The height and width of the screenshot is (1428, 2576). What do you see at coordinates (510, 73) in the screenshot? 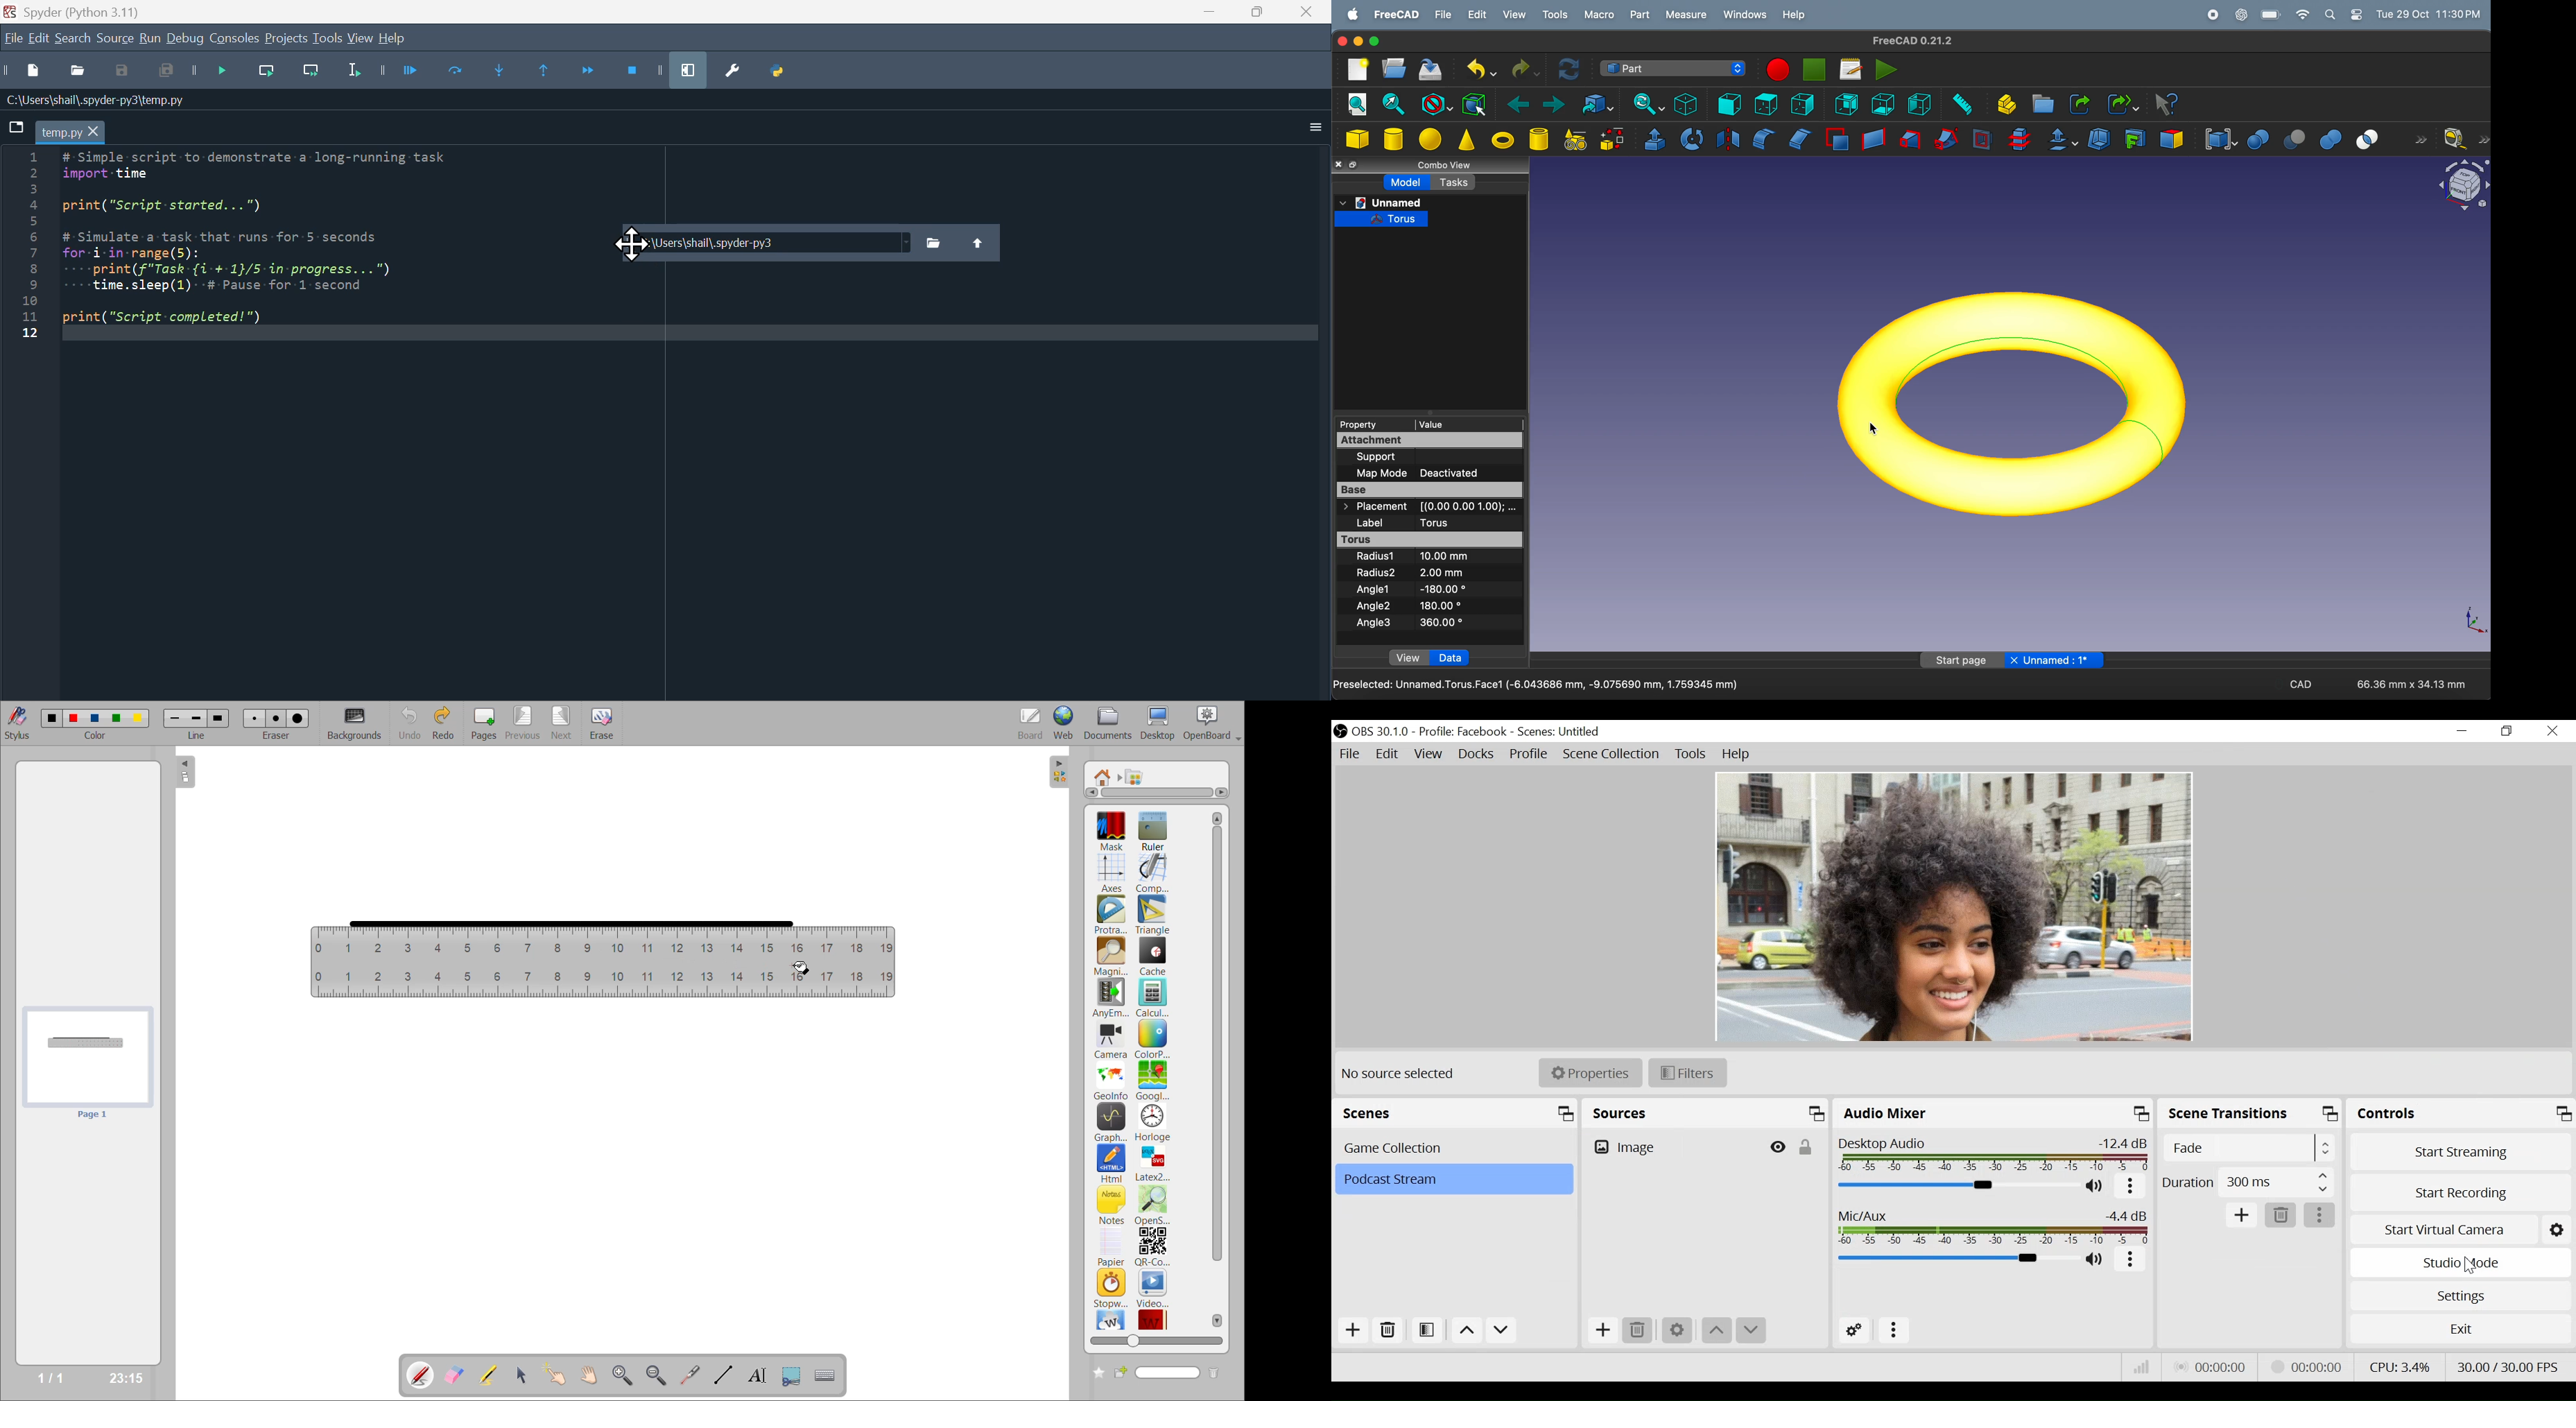
I see `Step into function` at bounding box center [510, 73].